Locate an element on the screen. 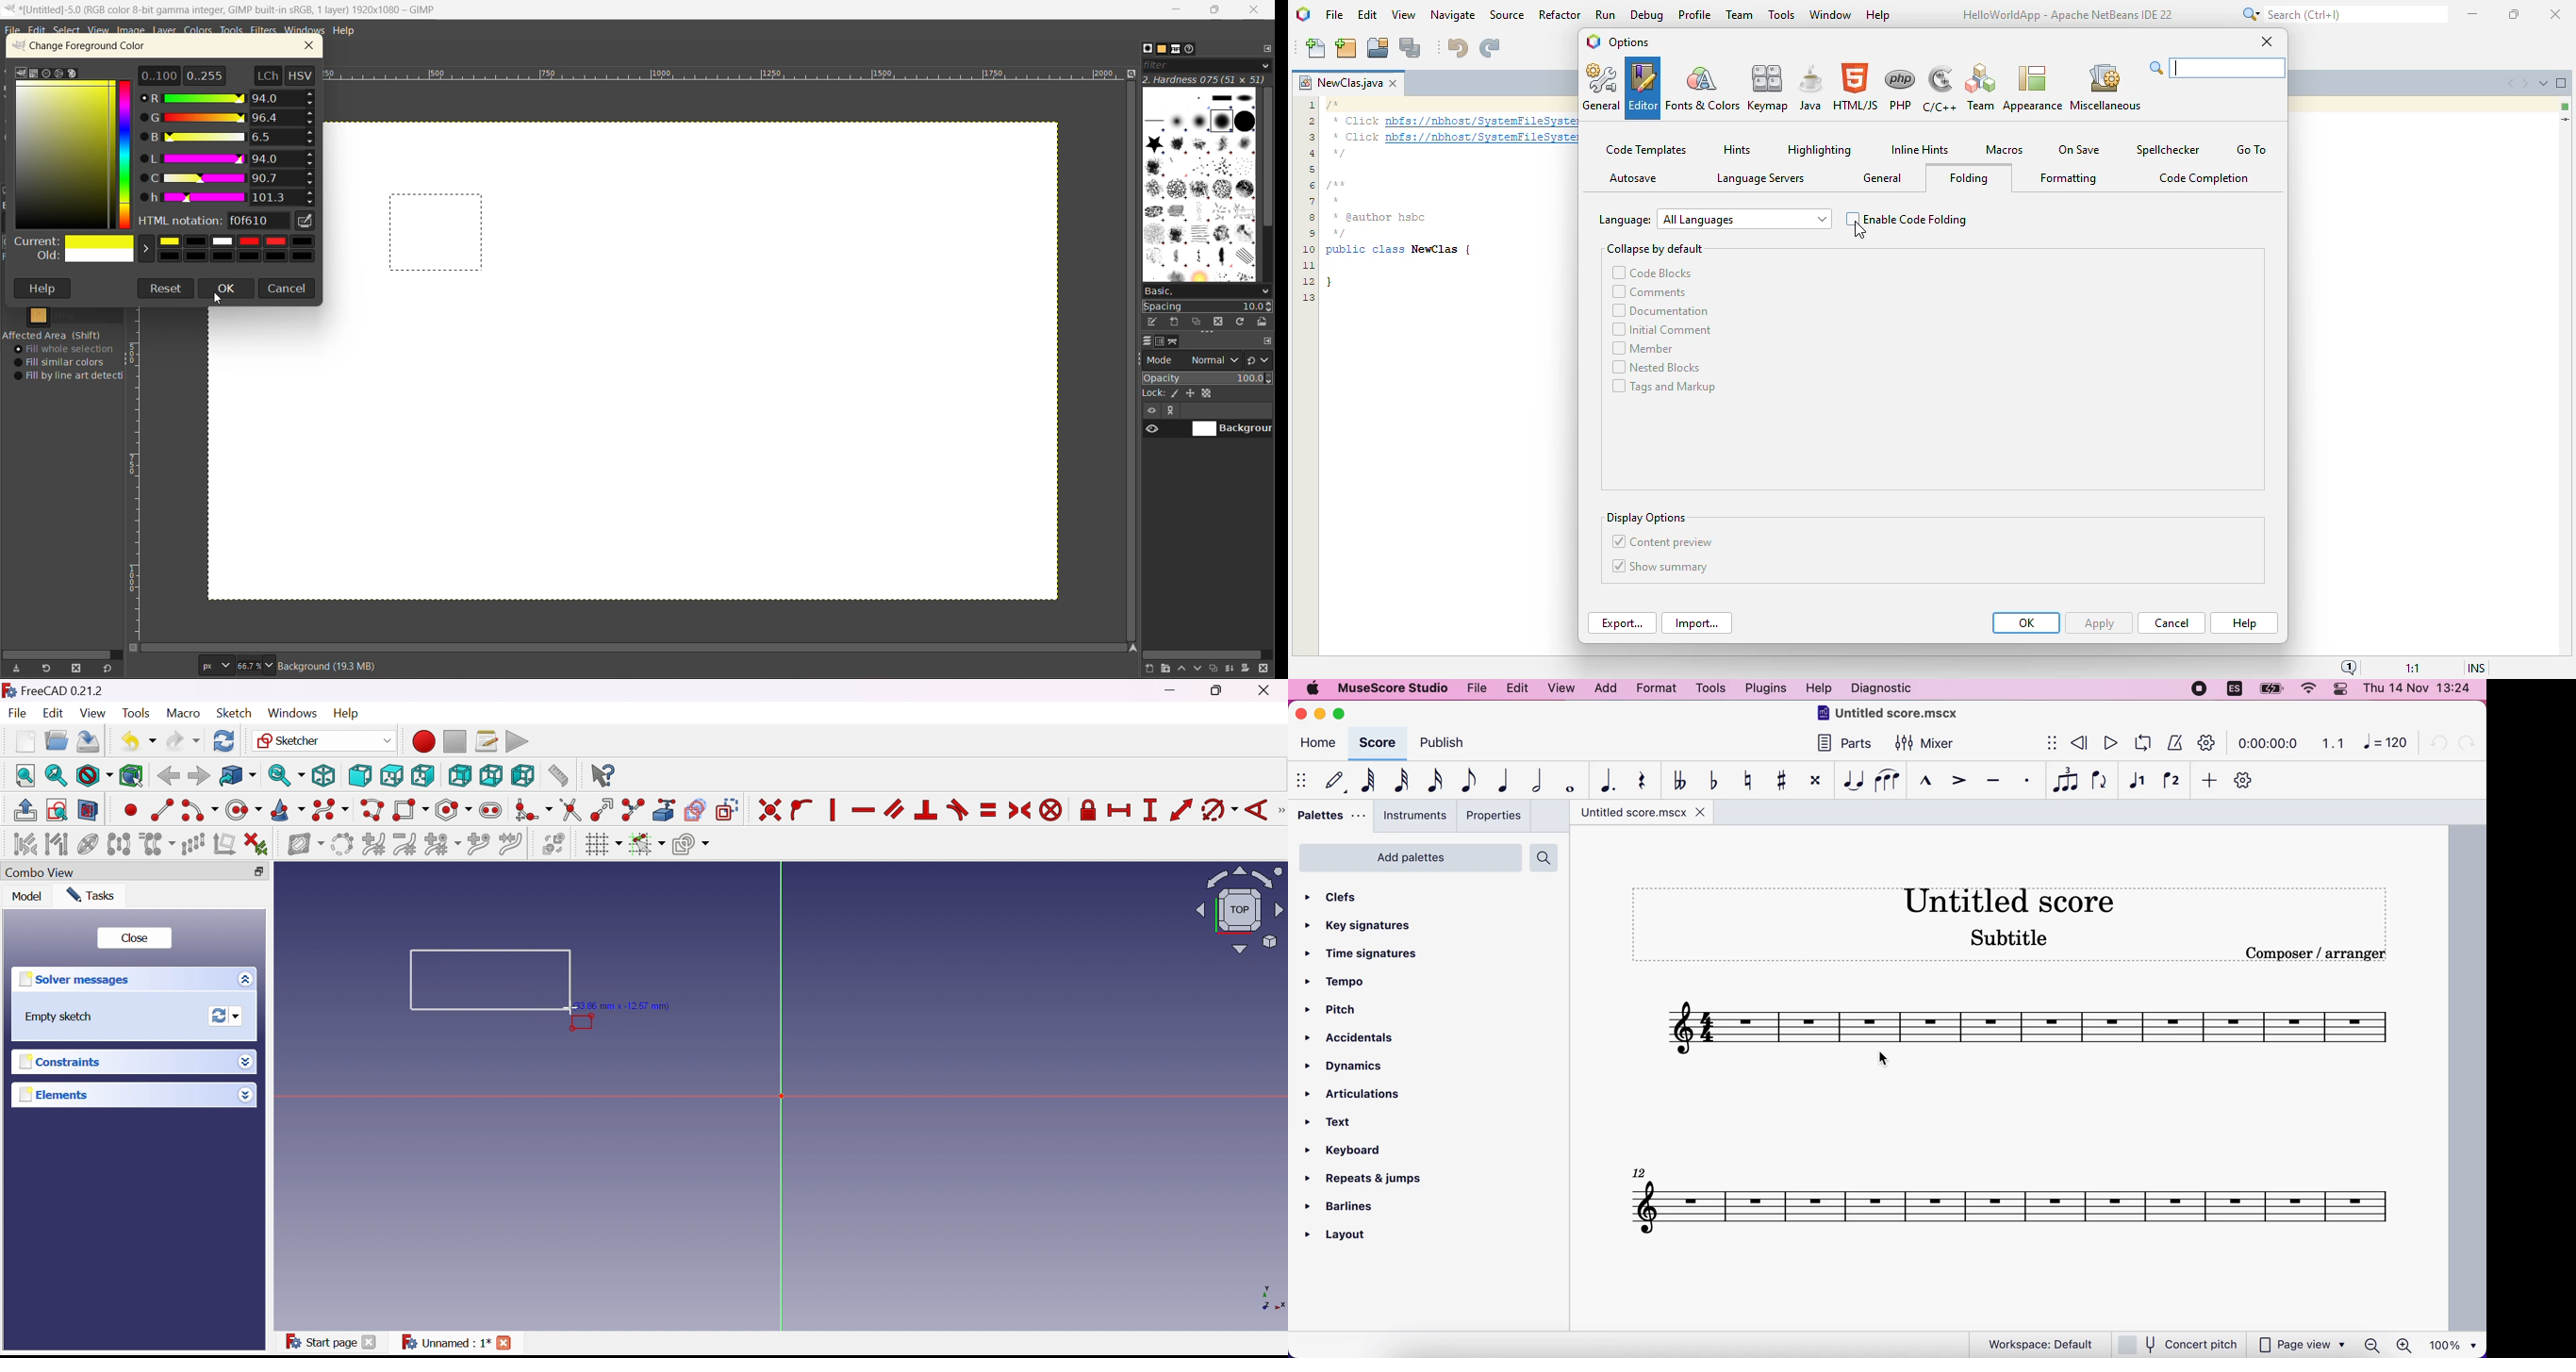 The width and height of the screenshot is (2576, 1372). More options is located at coordinates (249, 979).